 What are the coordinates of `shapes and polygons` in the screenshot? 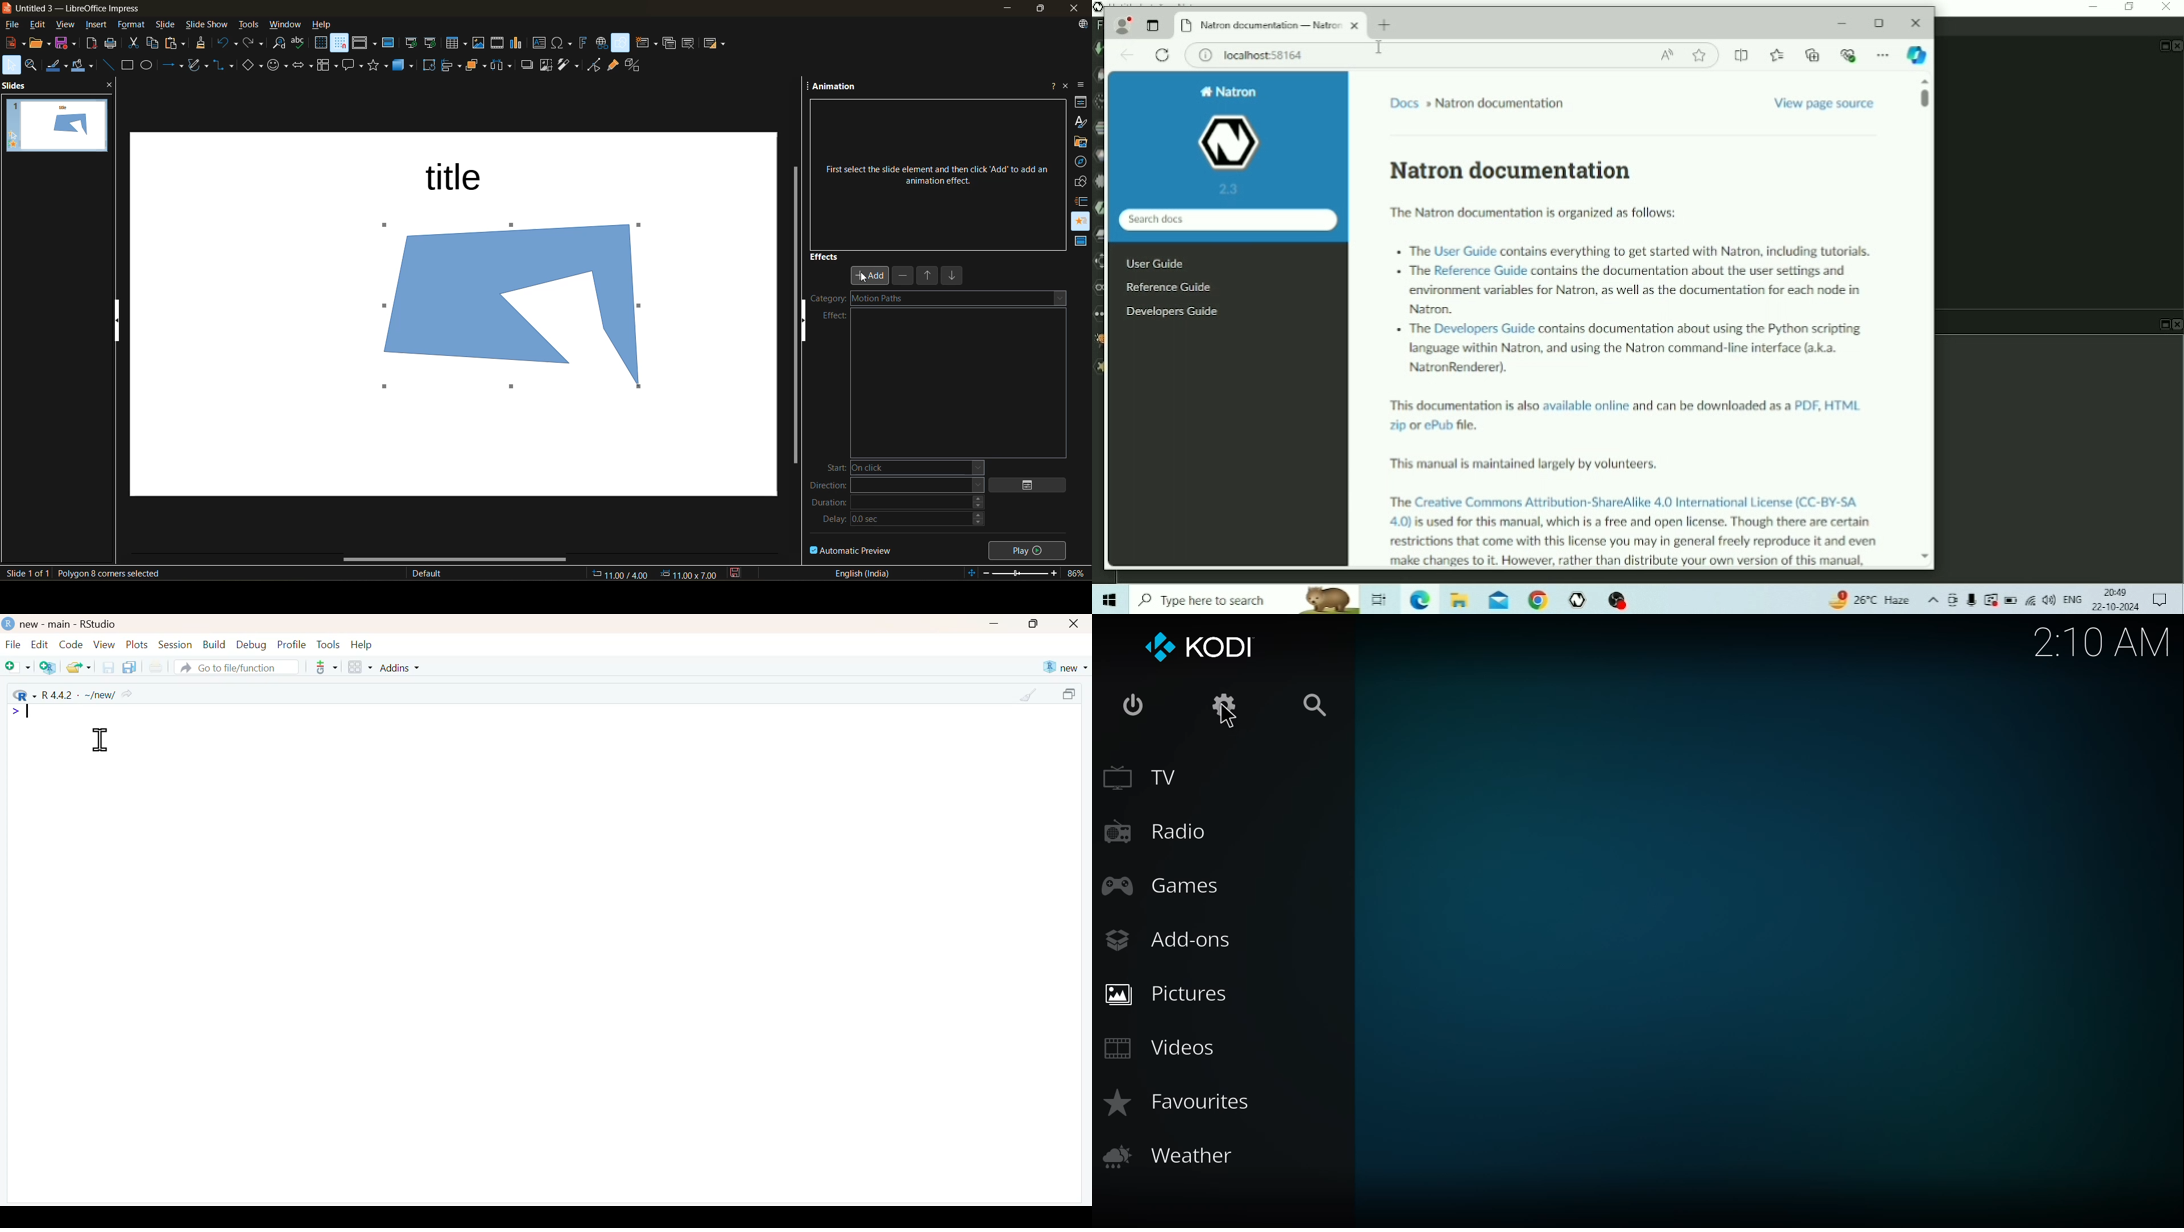 It's located at (197, 64).